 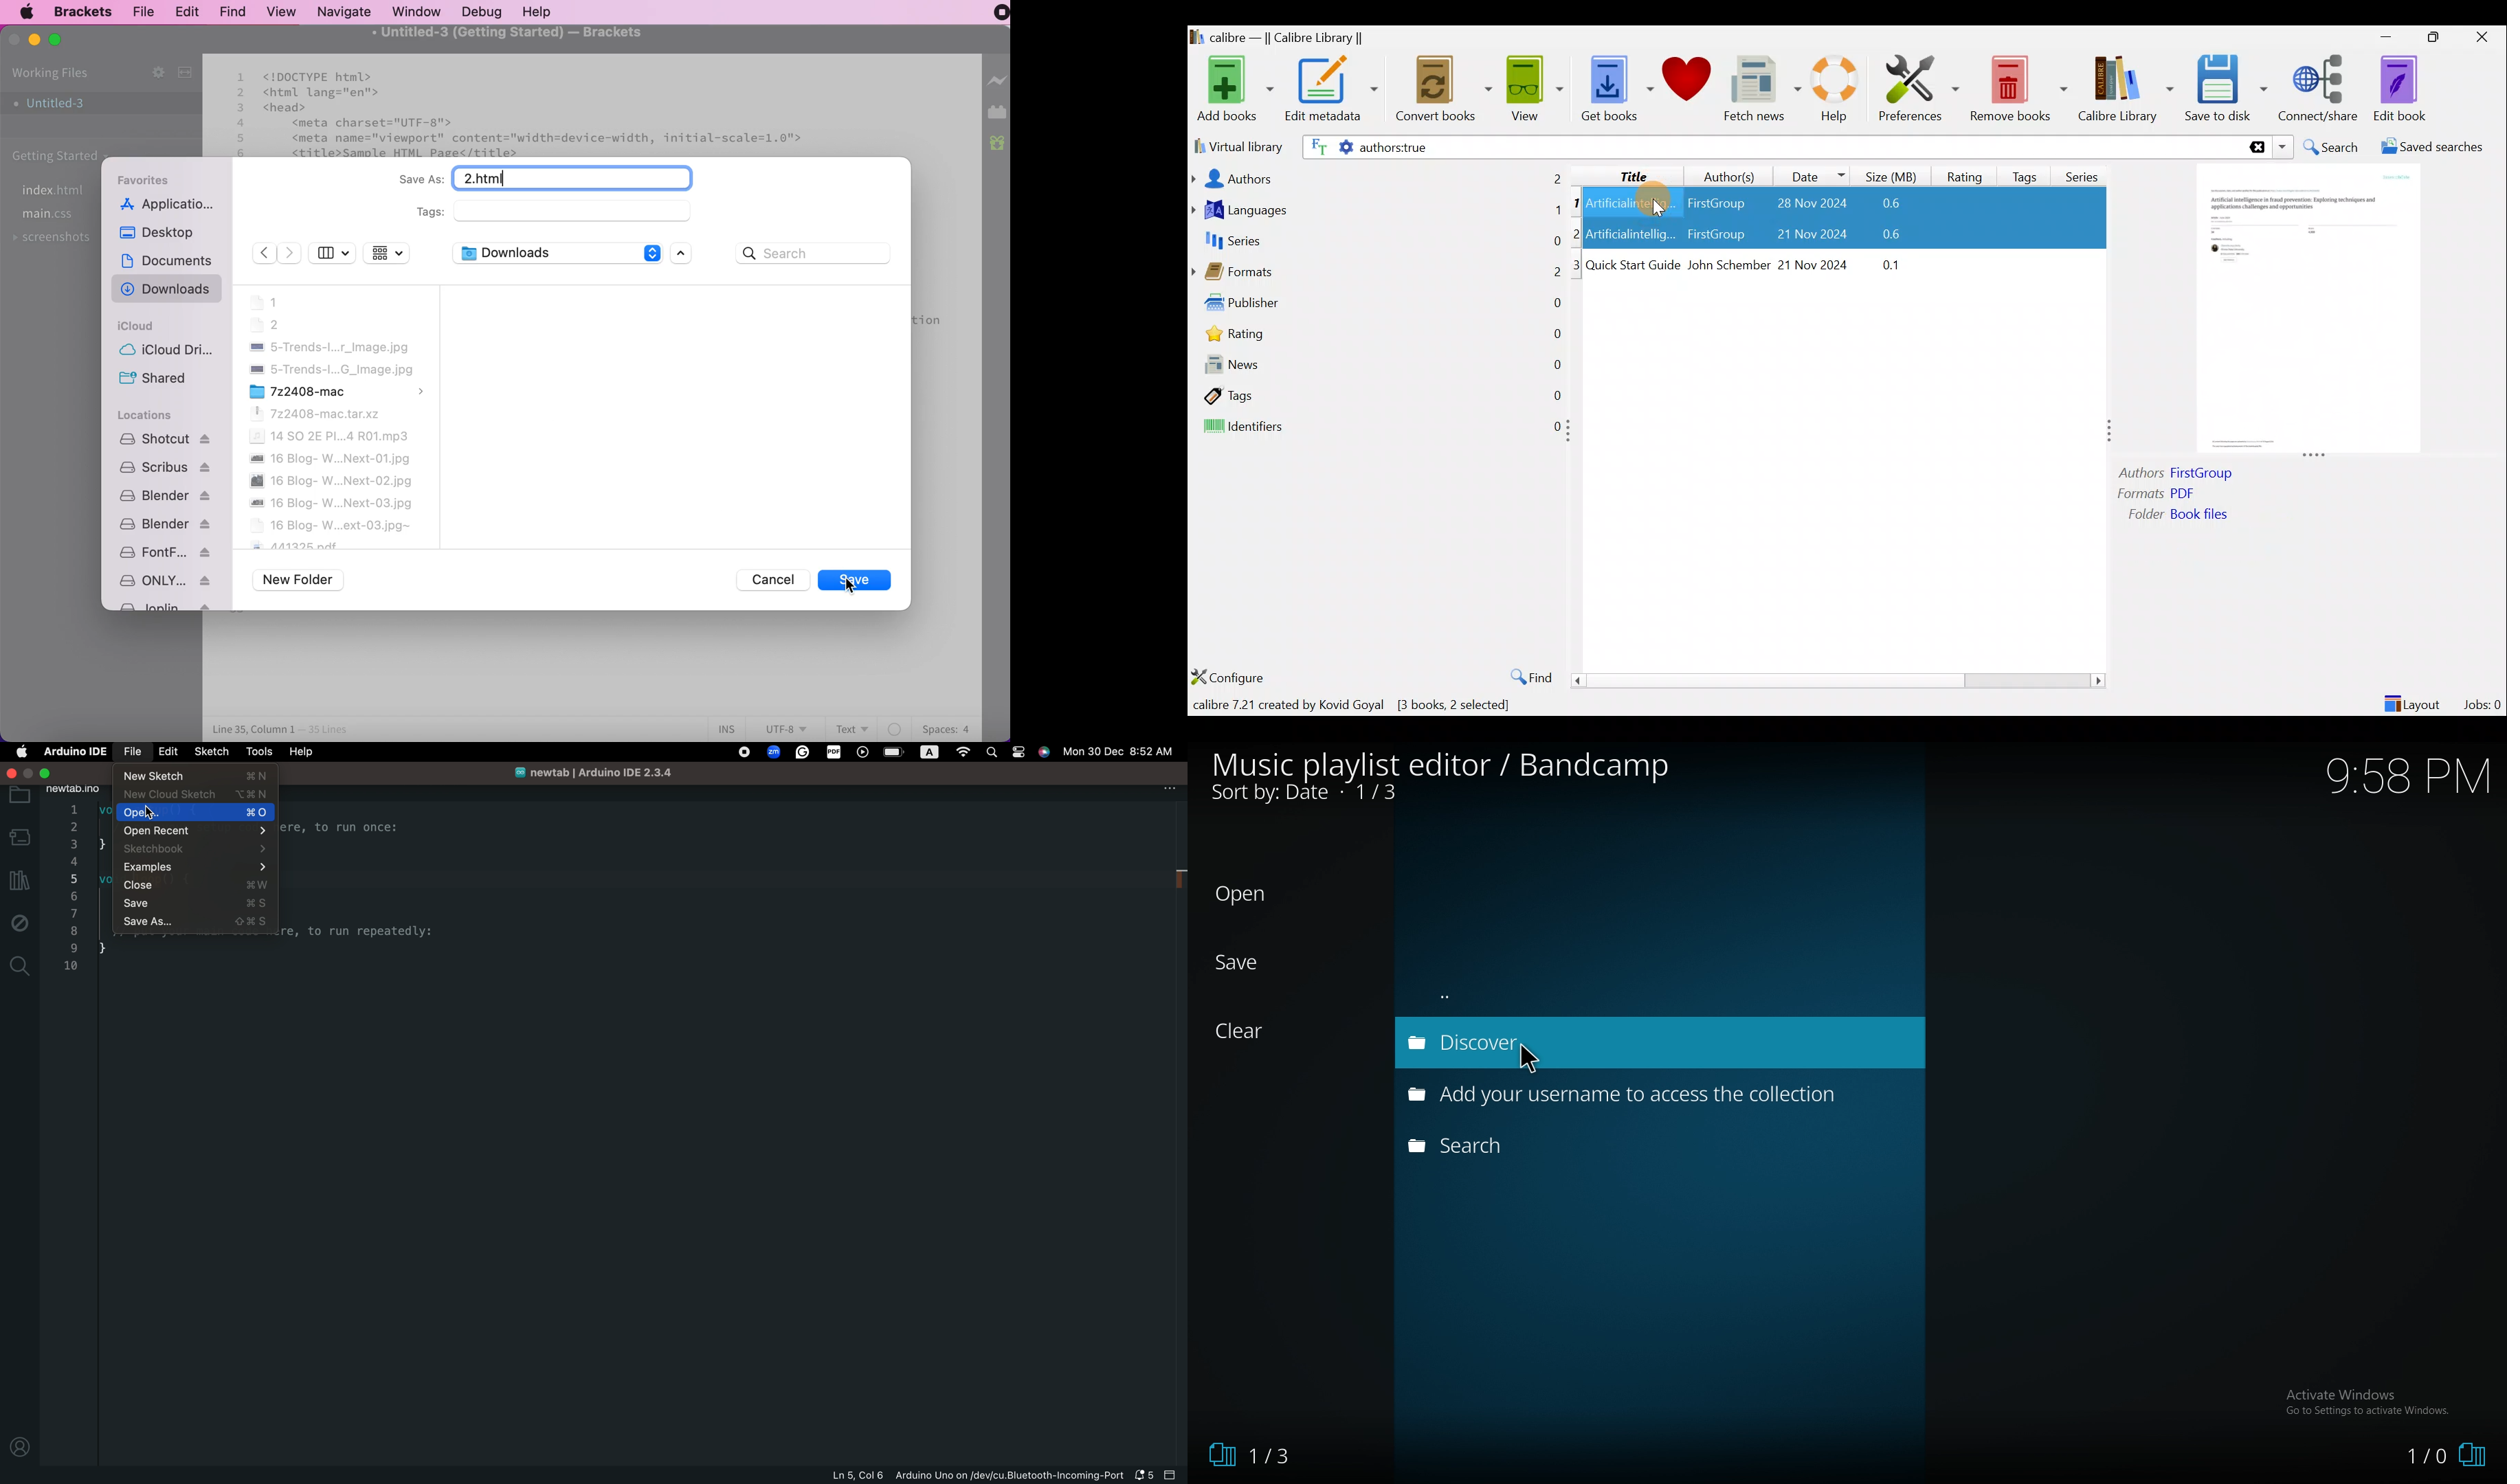 What do you see at coordinates (1812, 176) in the screenshot?
I see `Date` at bounding box center [1812, 176].